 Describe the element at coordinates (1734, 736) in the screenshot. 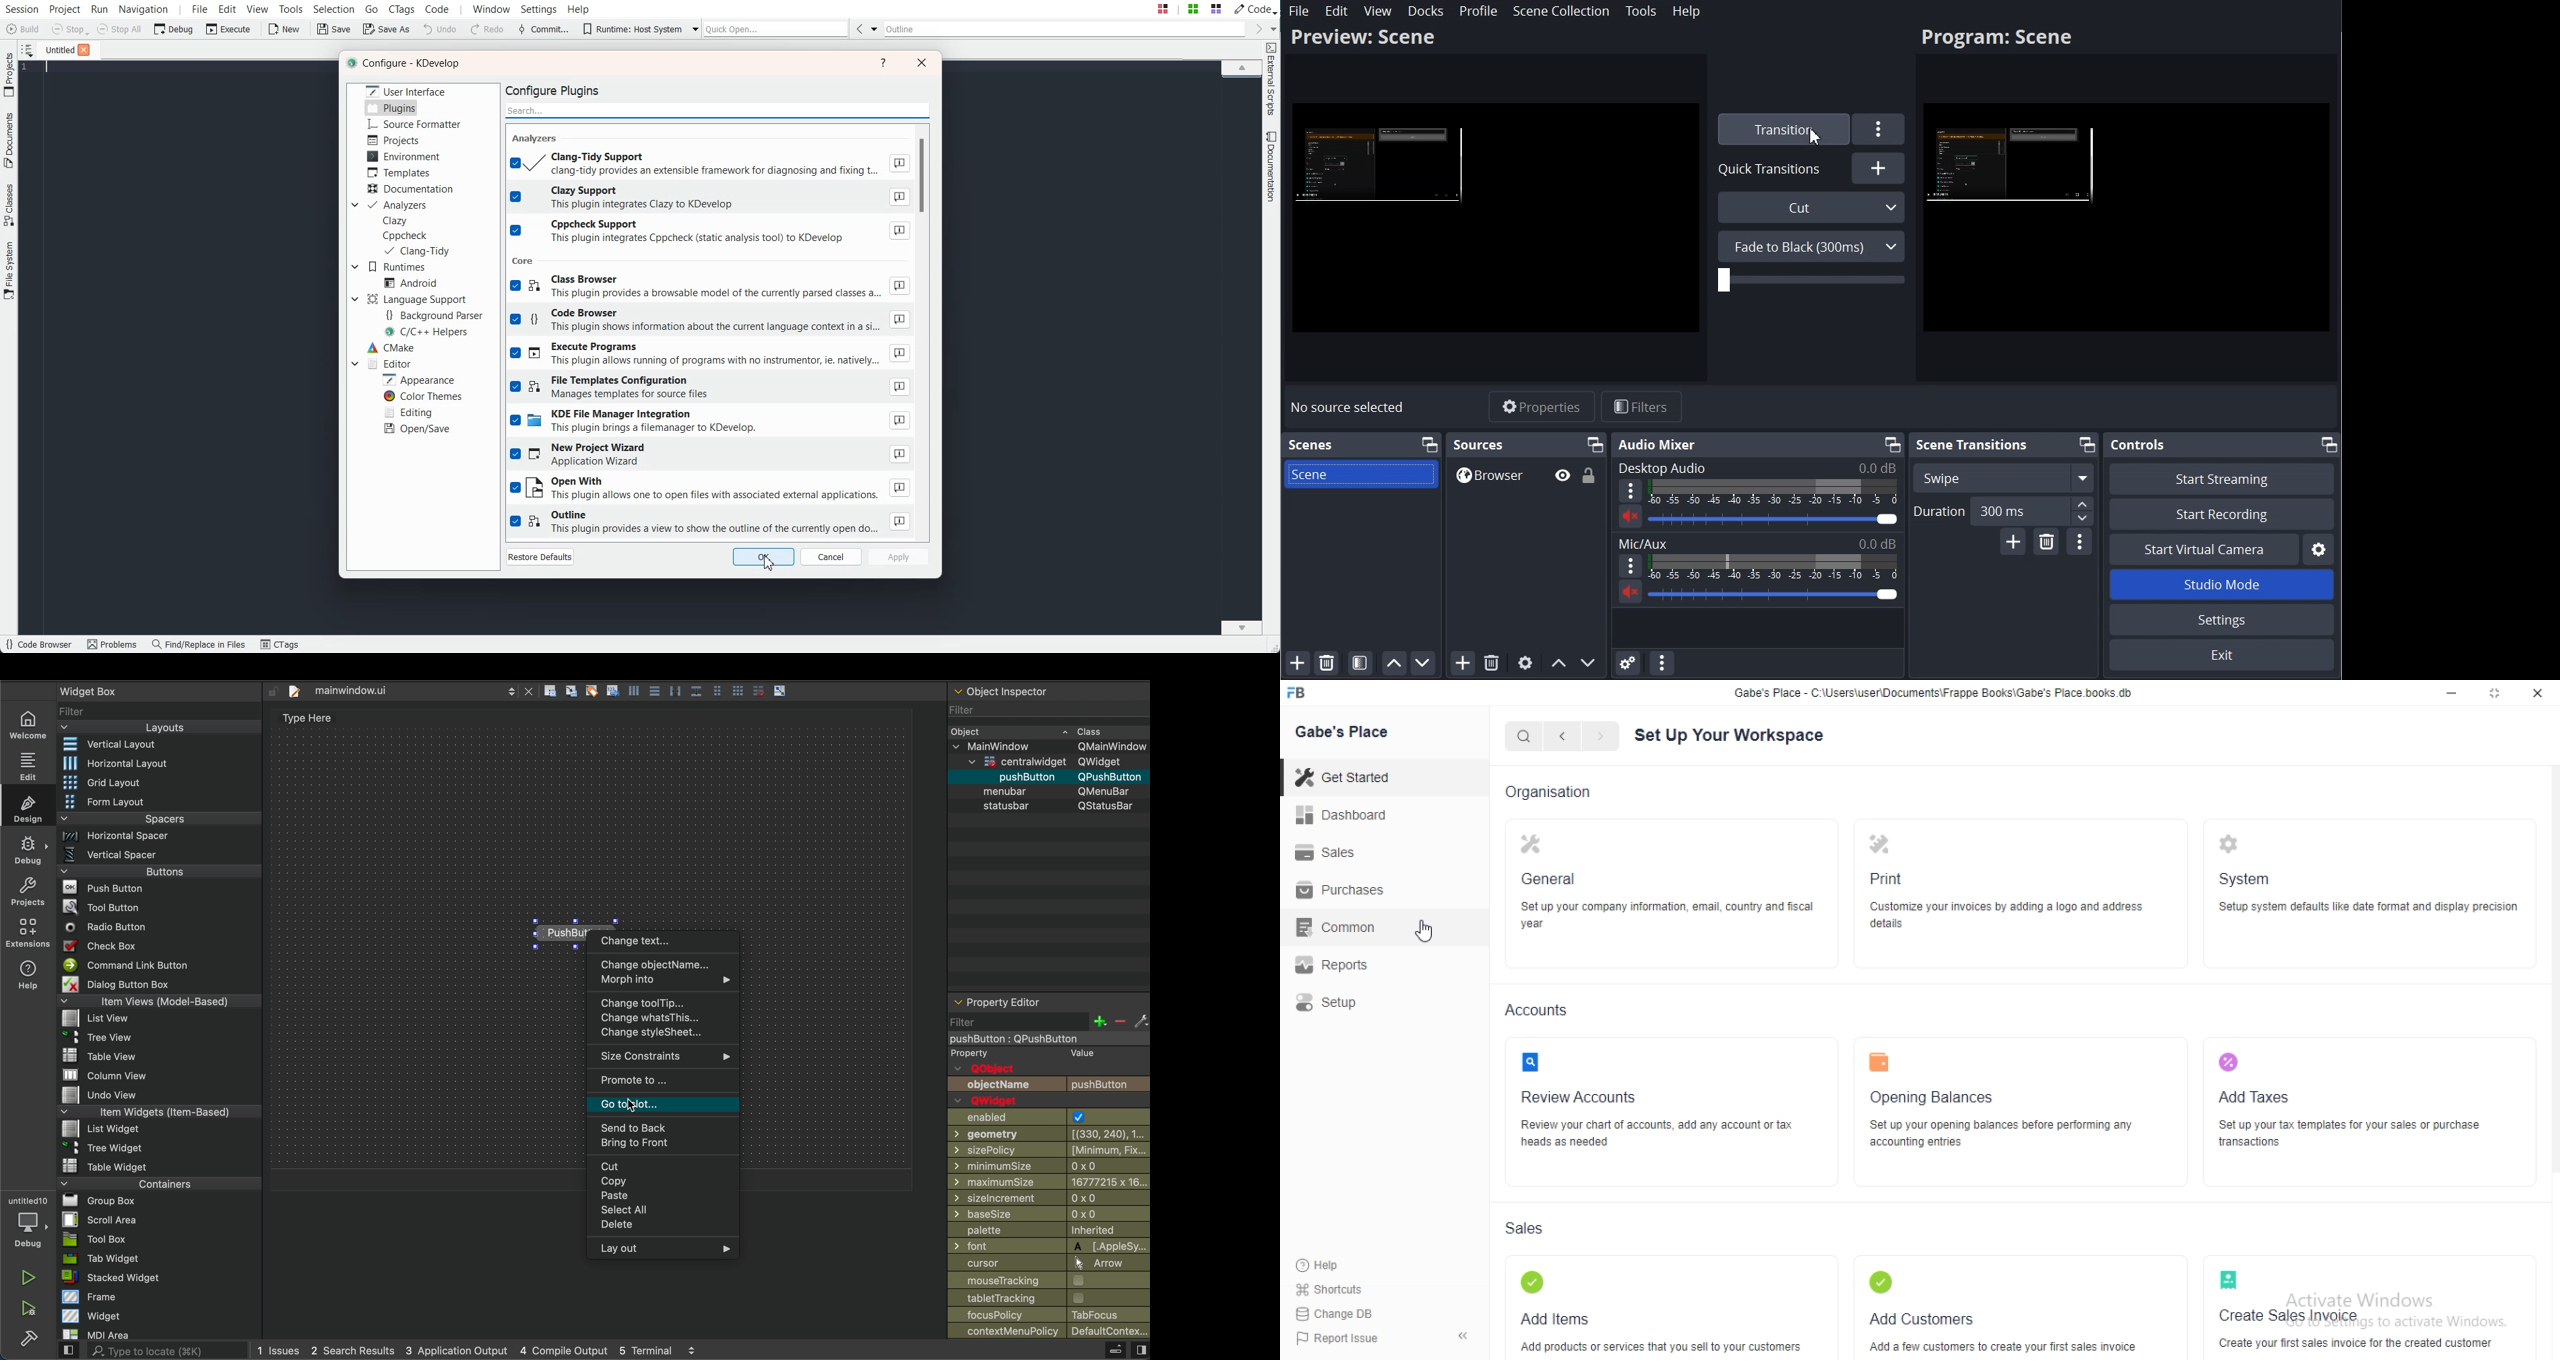

I see `Set Up Your Workspace` at that location.